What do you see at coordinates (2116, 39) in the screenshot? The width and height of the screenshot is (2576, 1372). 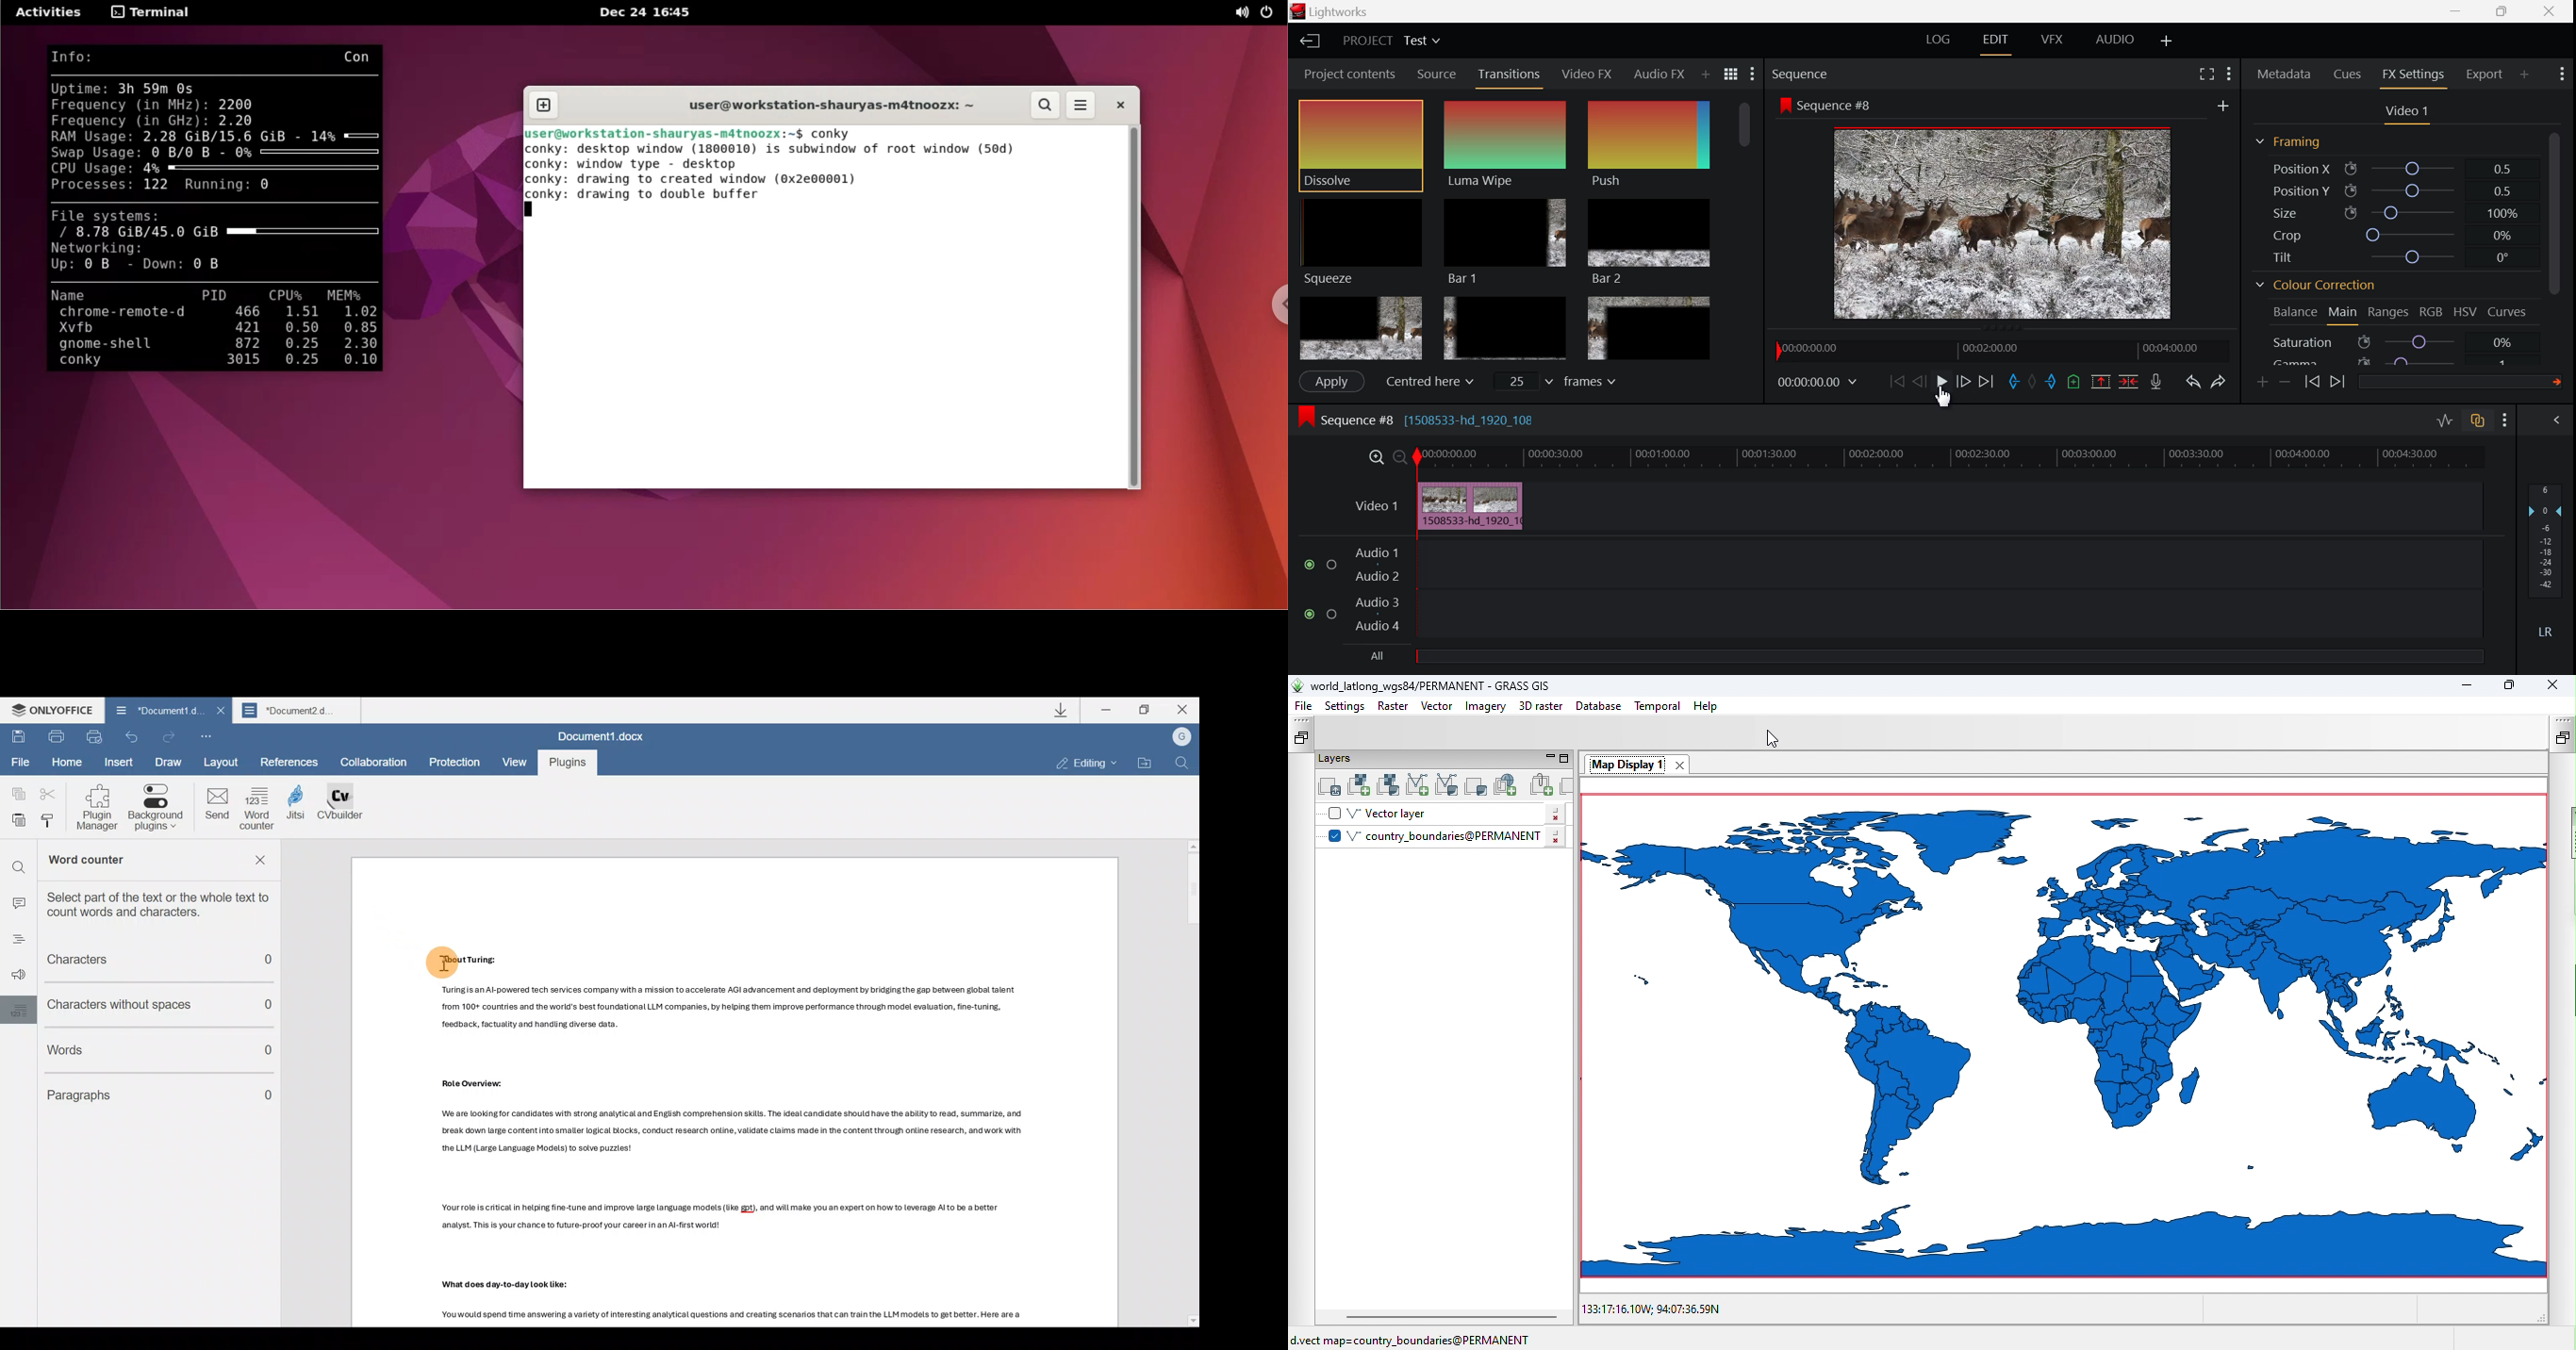 I see `AUDIO` at bounding box center [2116, 39].